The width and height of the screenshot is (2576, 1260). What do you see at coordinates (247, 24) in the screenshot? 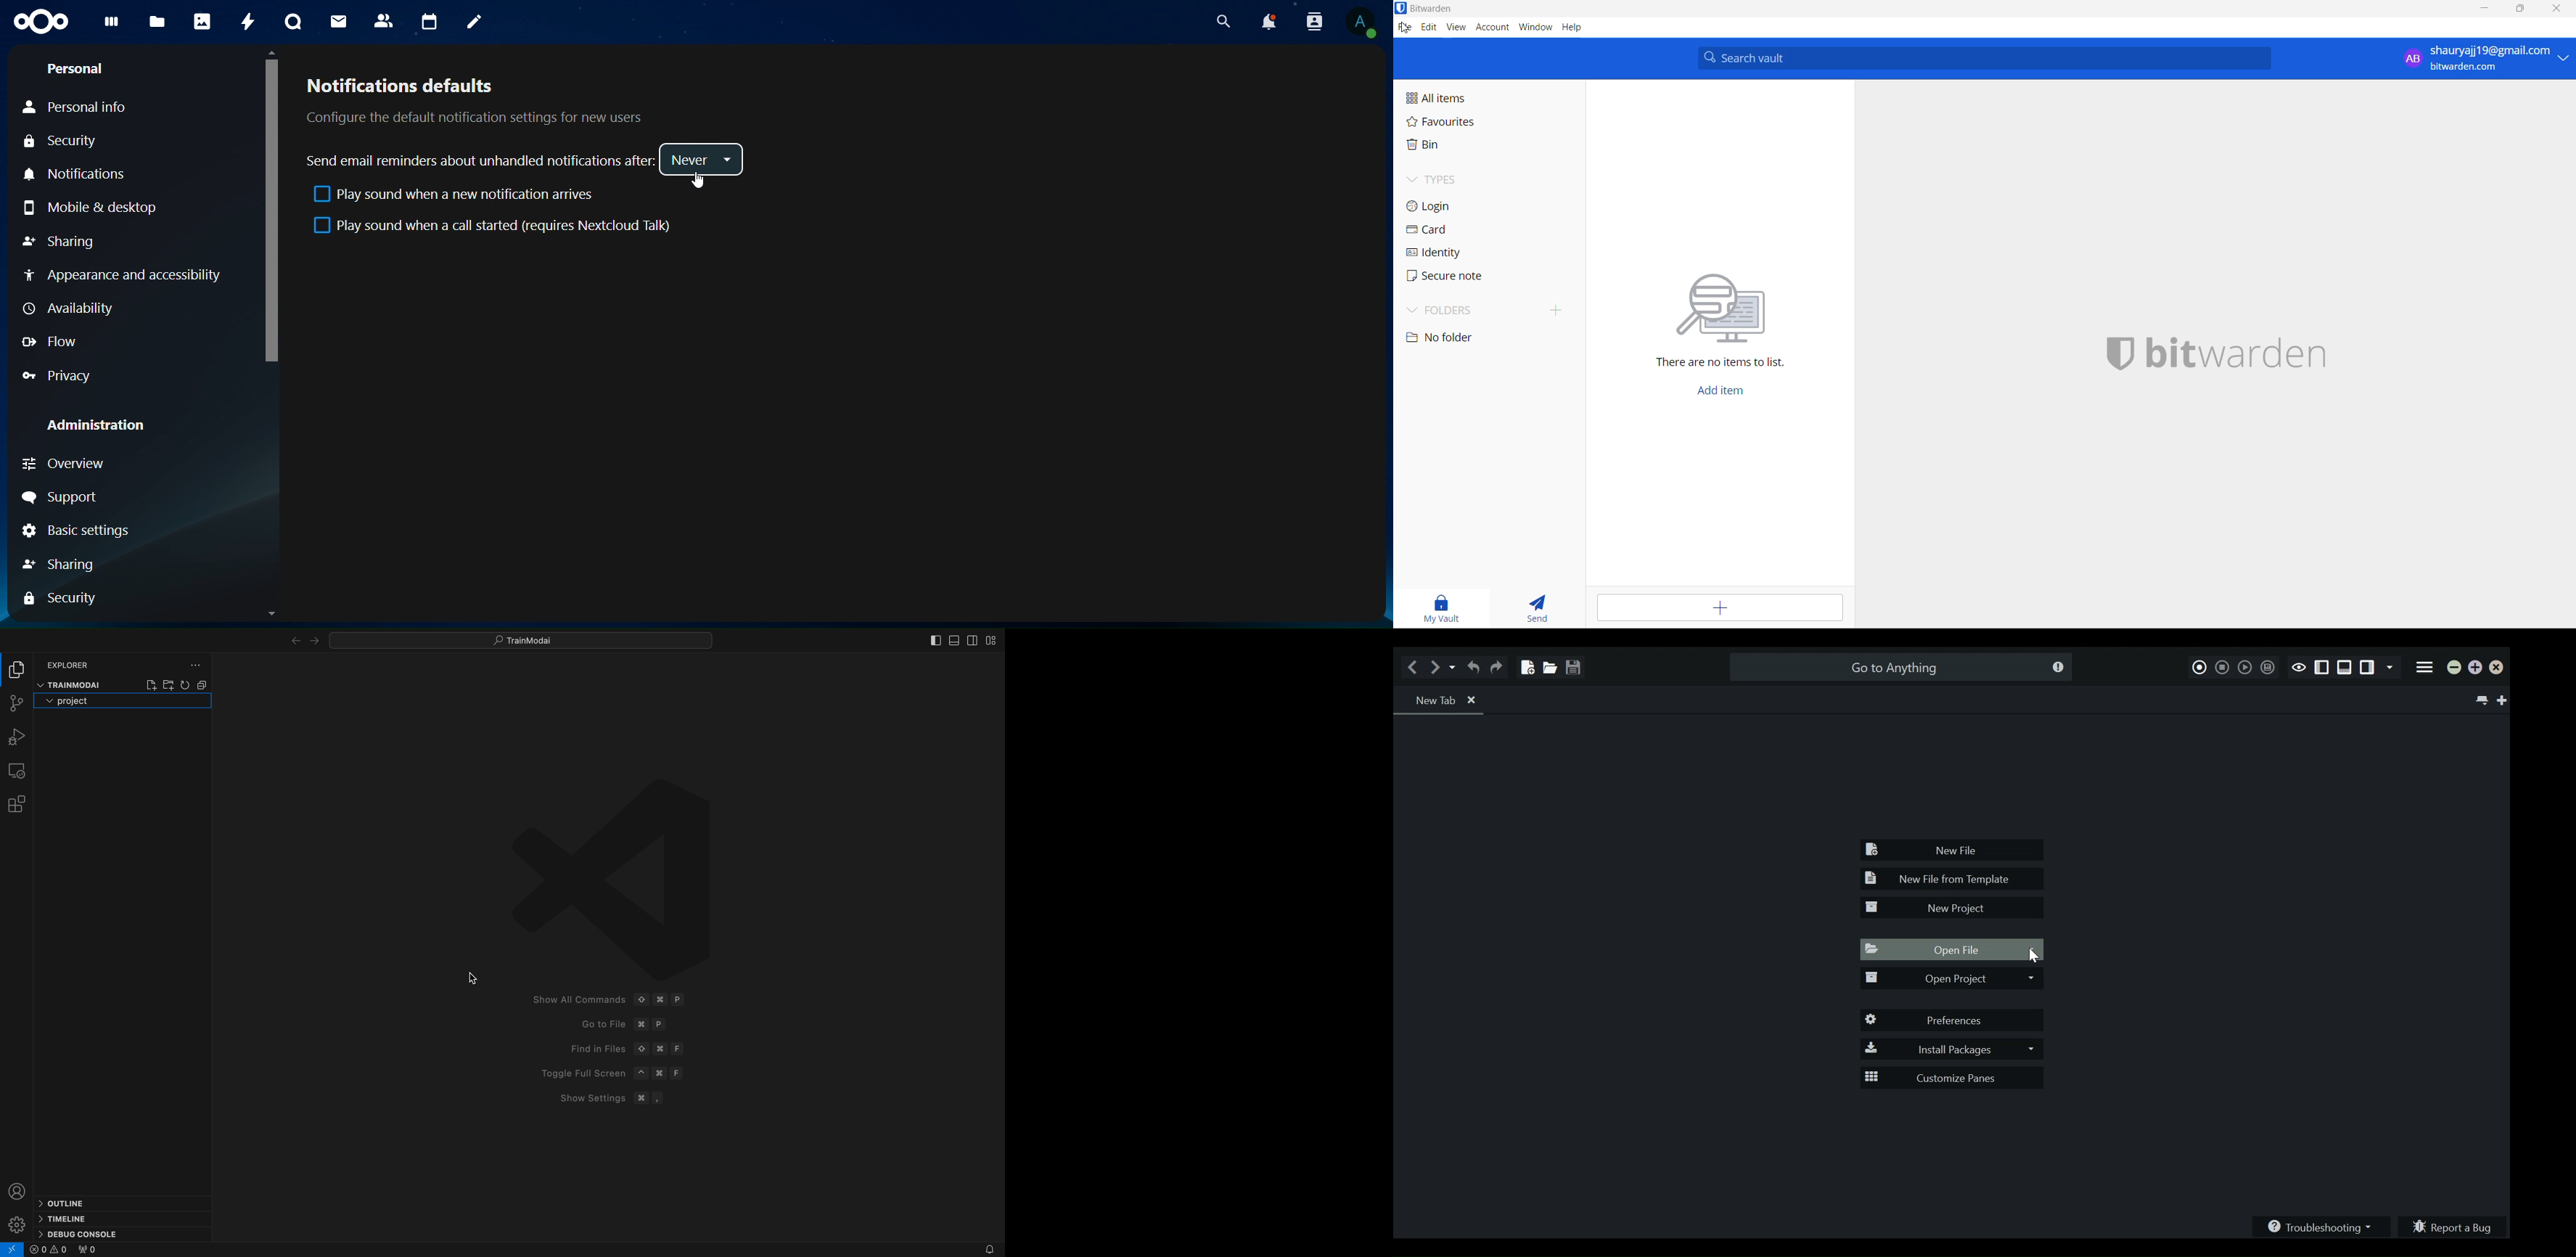
I see `activity` at bounding box center [247, 24].